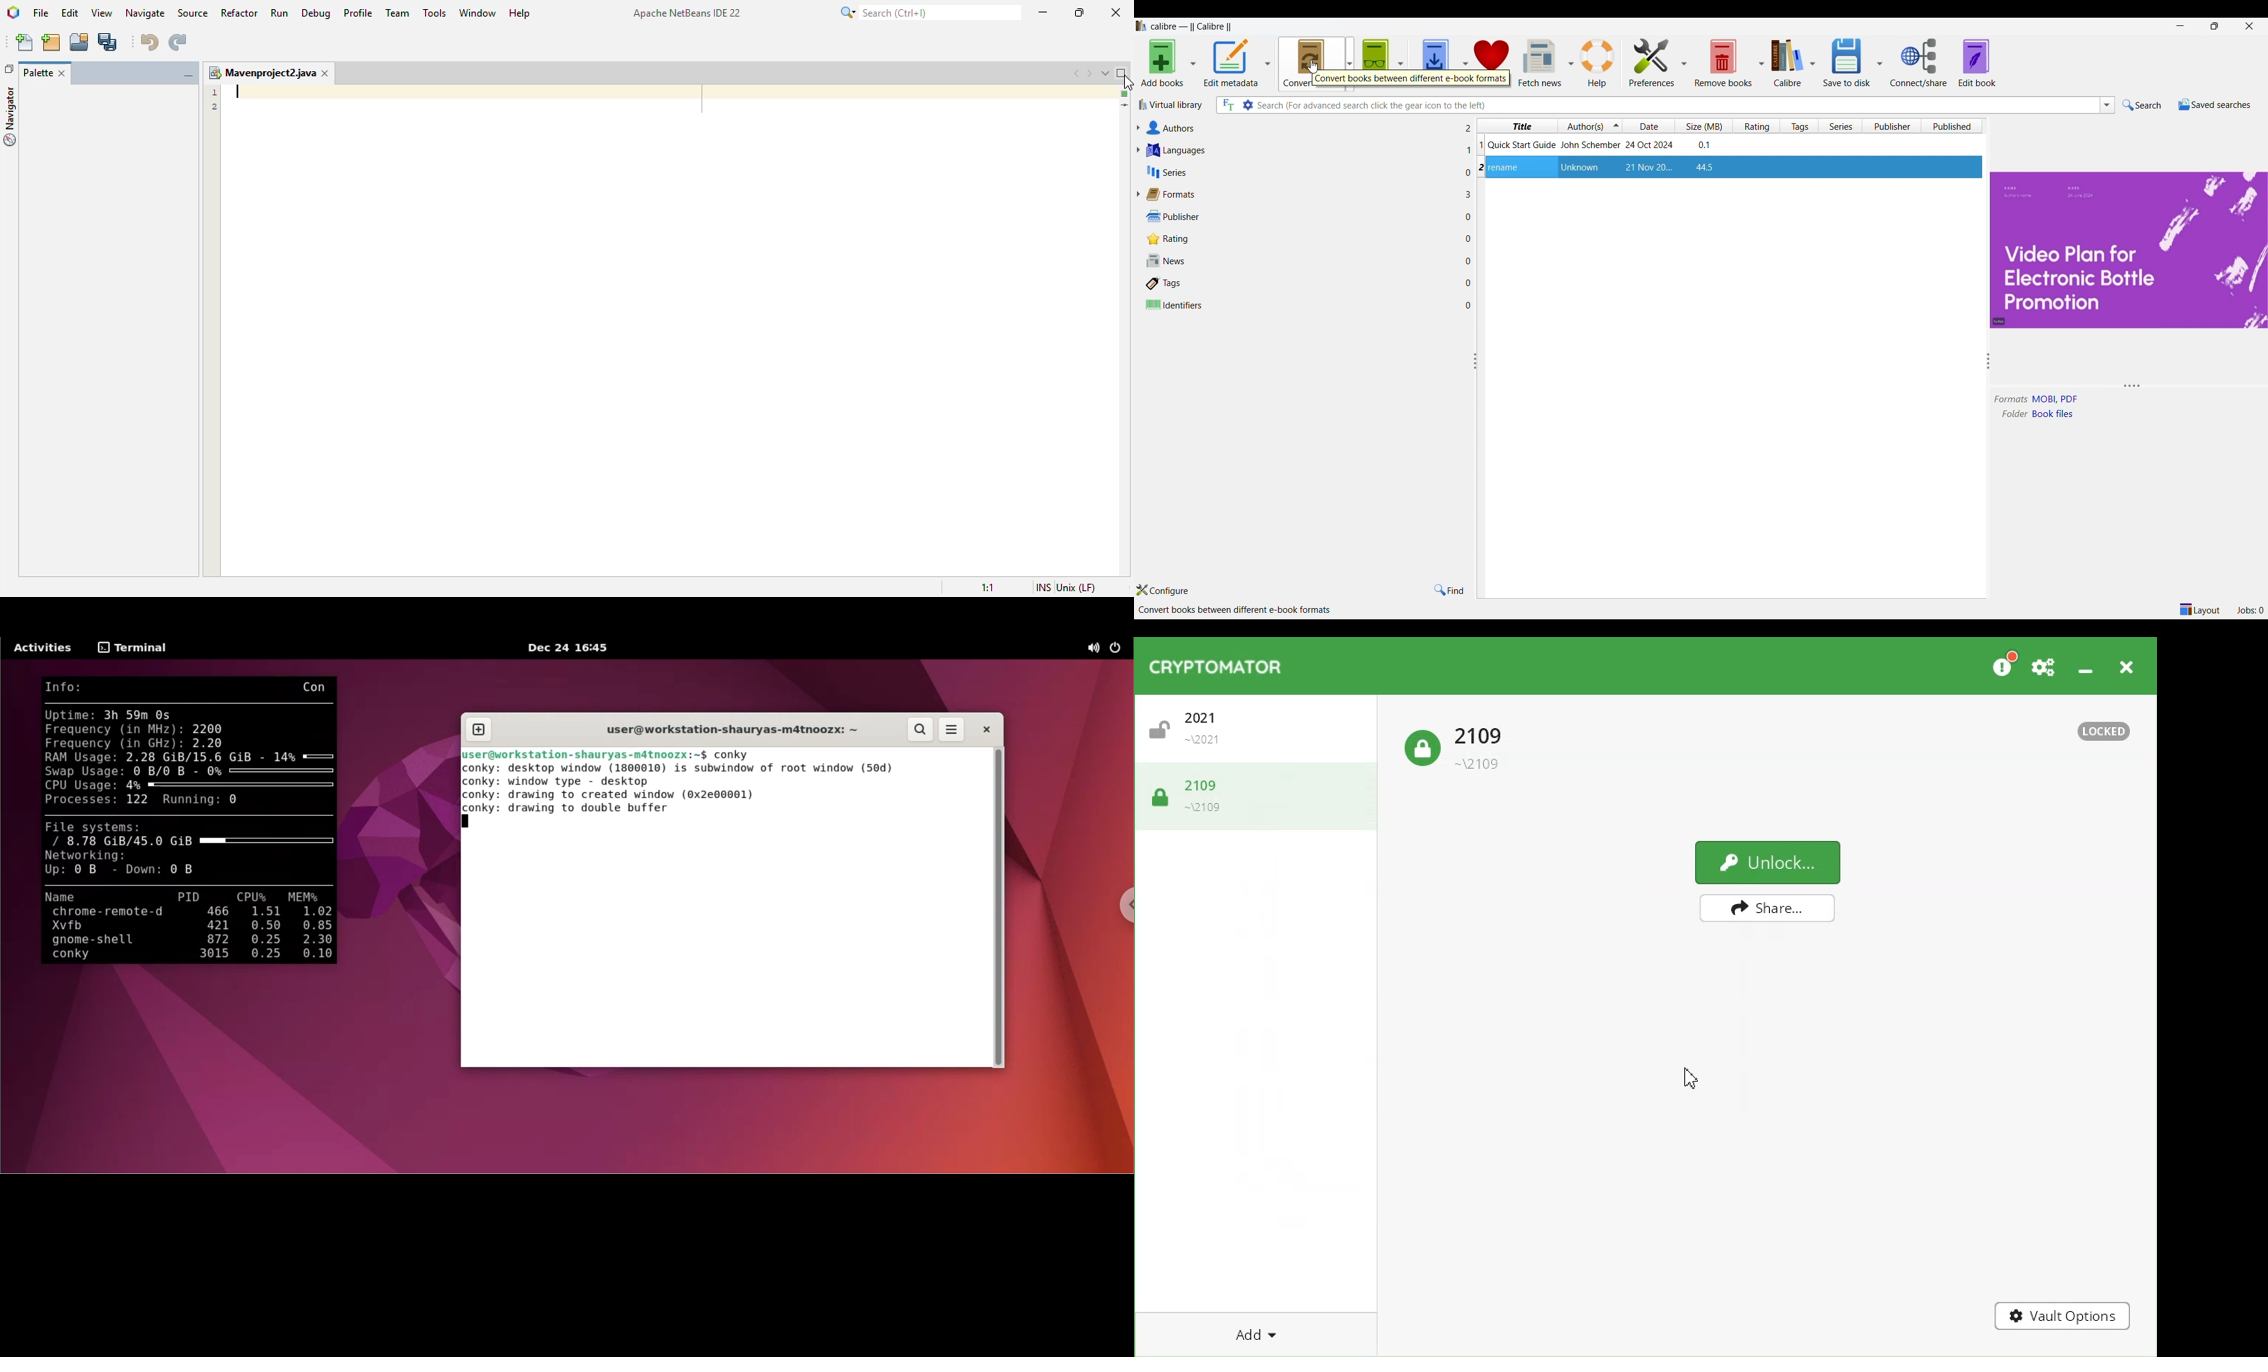 The image size is (2268, 1372). What do you see at coordinates (1723, 63) in the screenshot?
I see `Remove books` at bounding box center [1723, 63].